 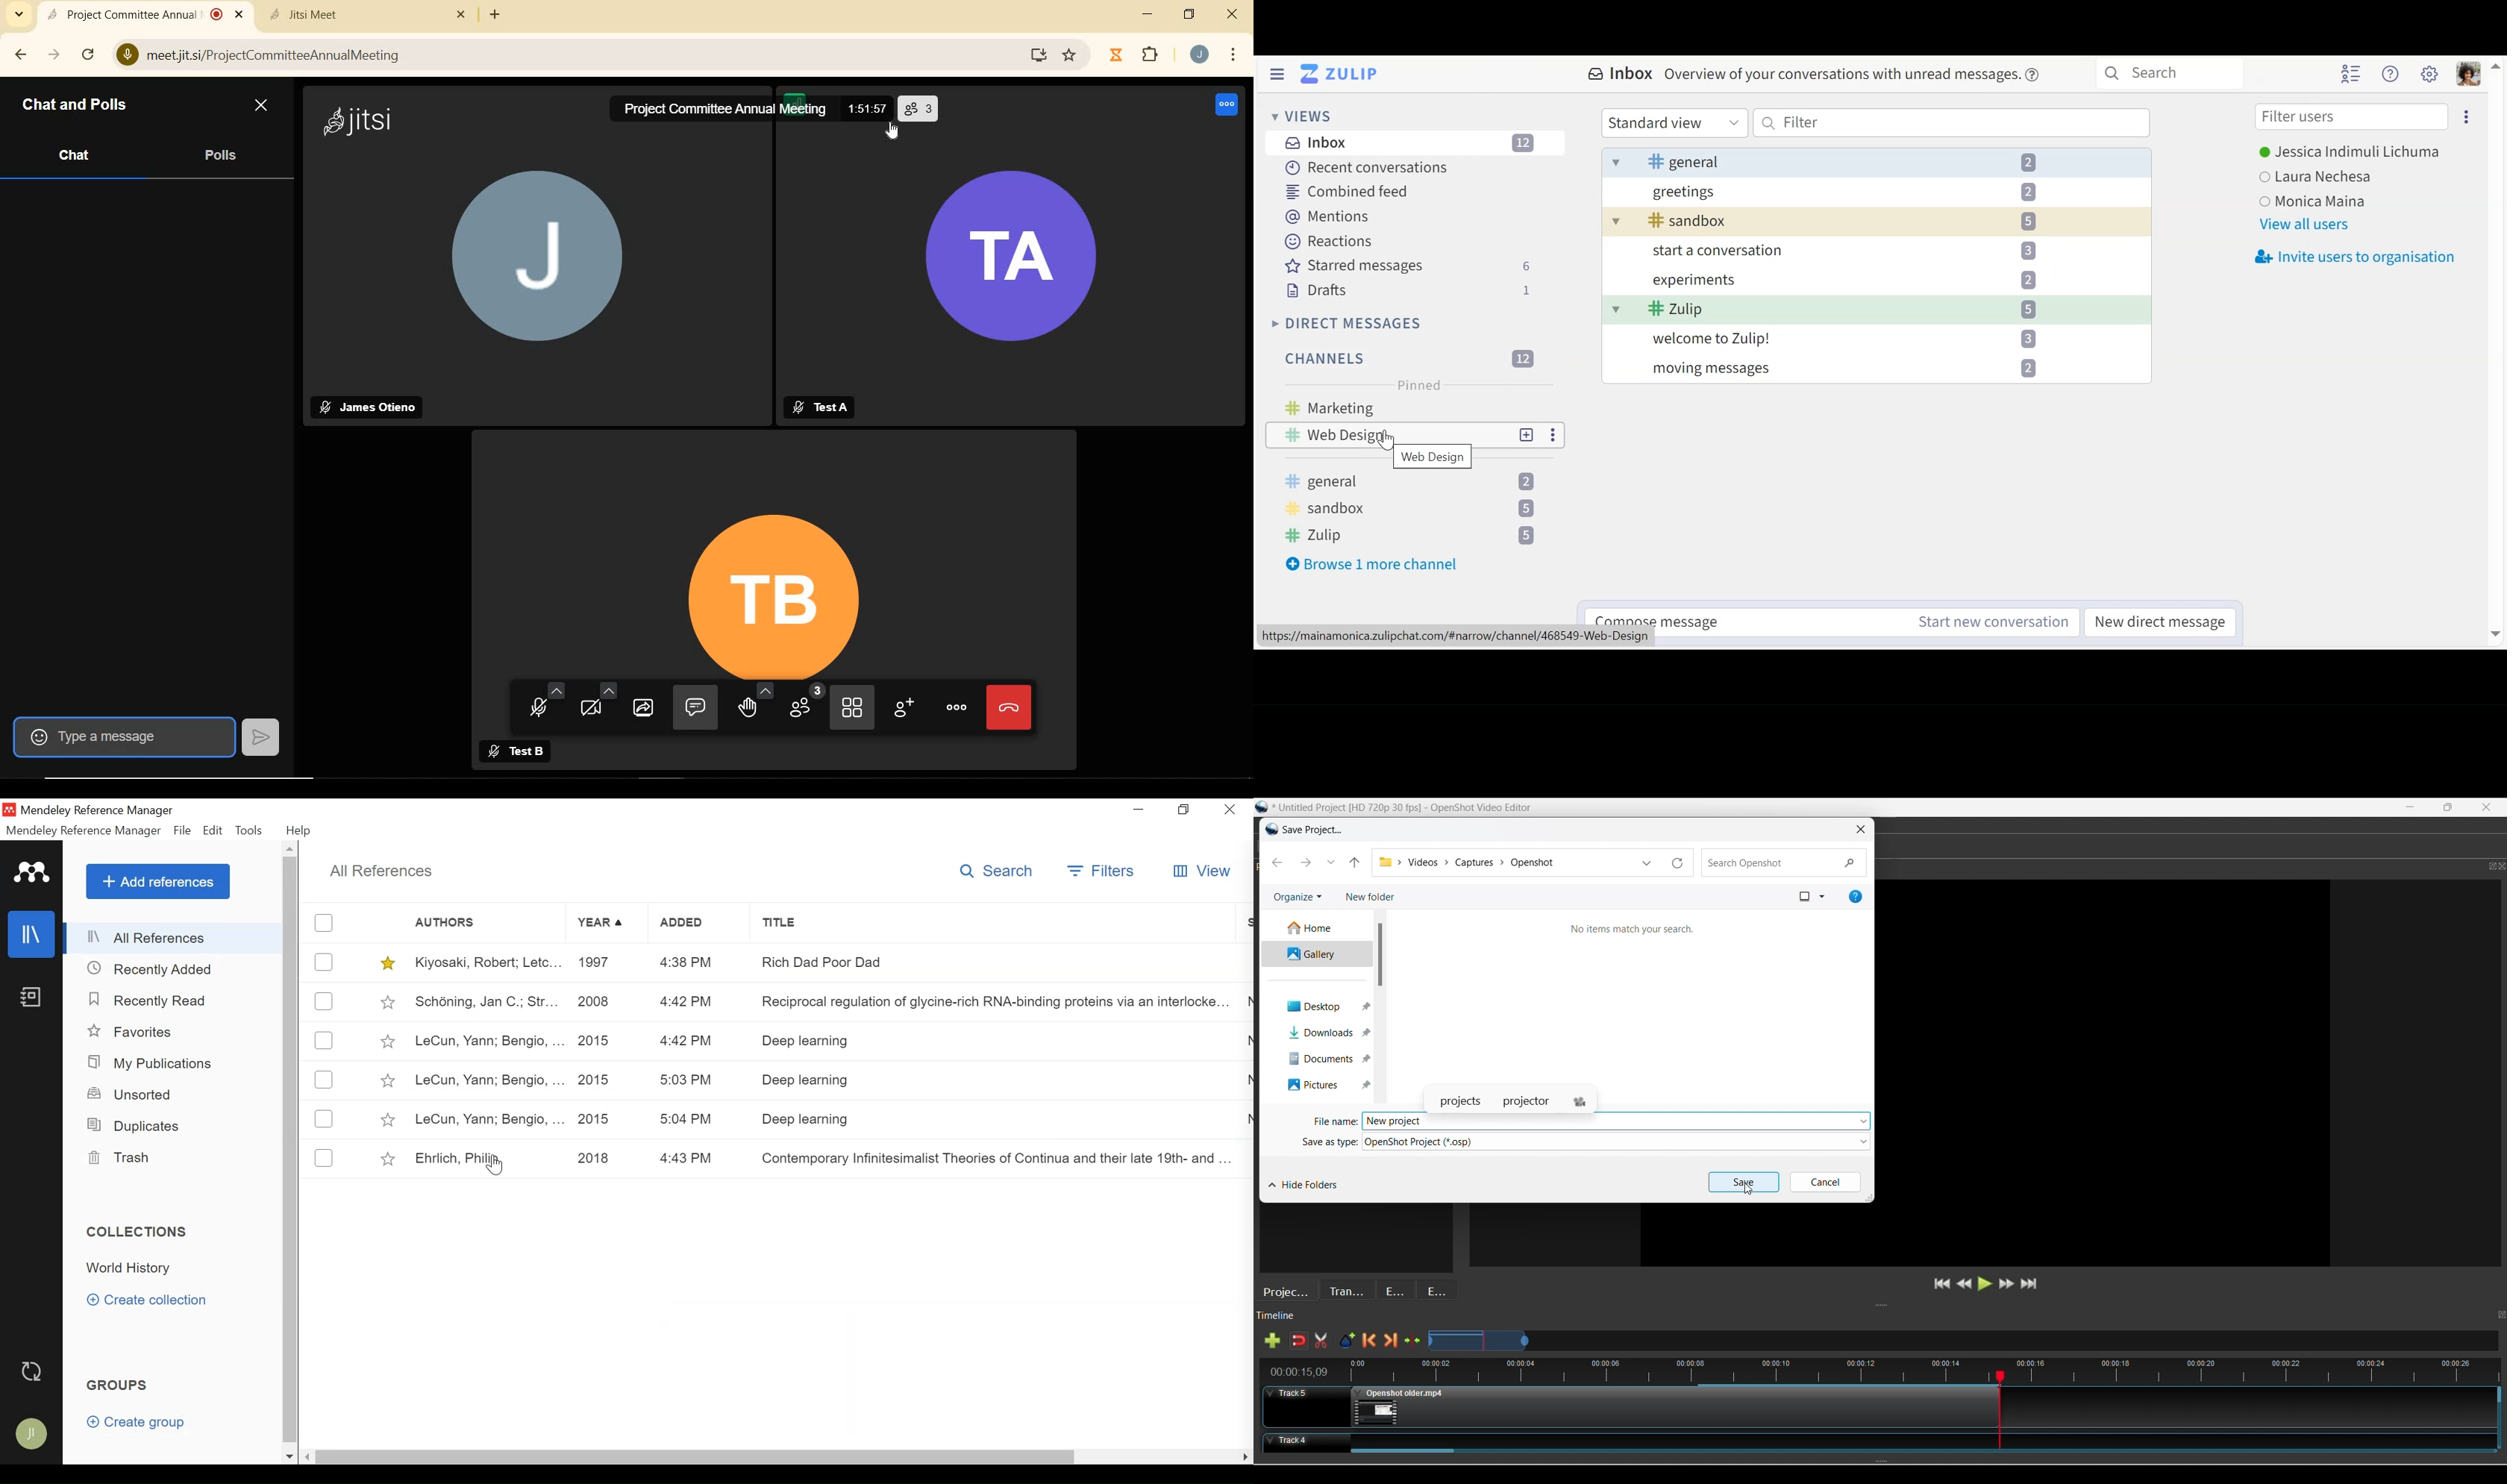 I want to click on Search Window, so click(x=1626, y=1003).